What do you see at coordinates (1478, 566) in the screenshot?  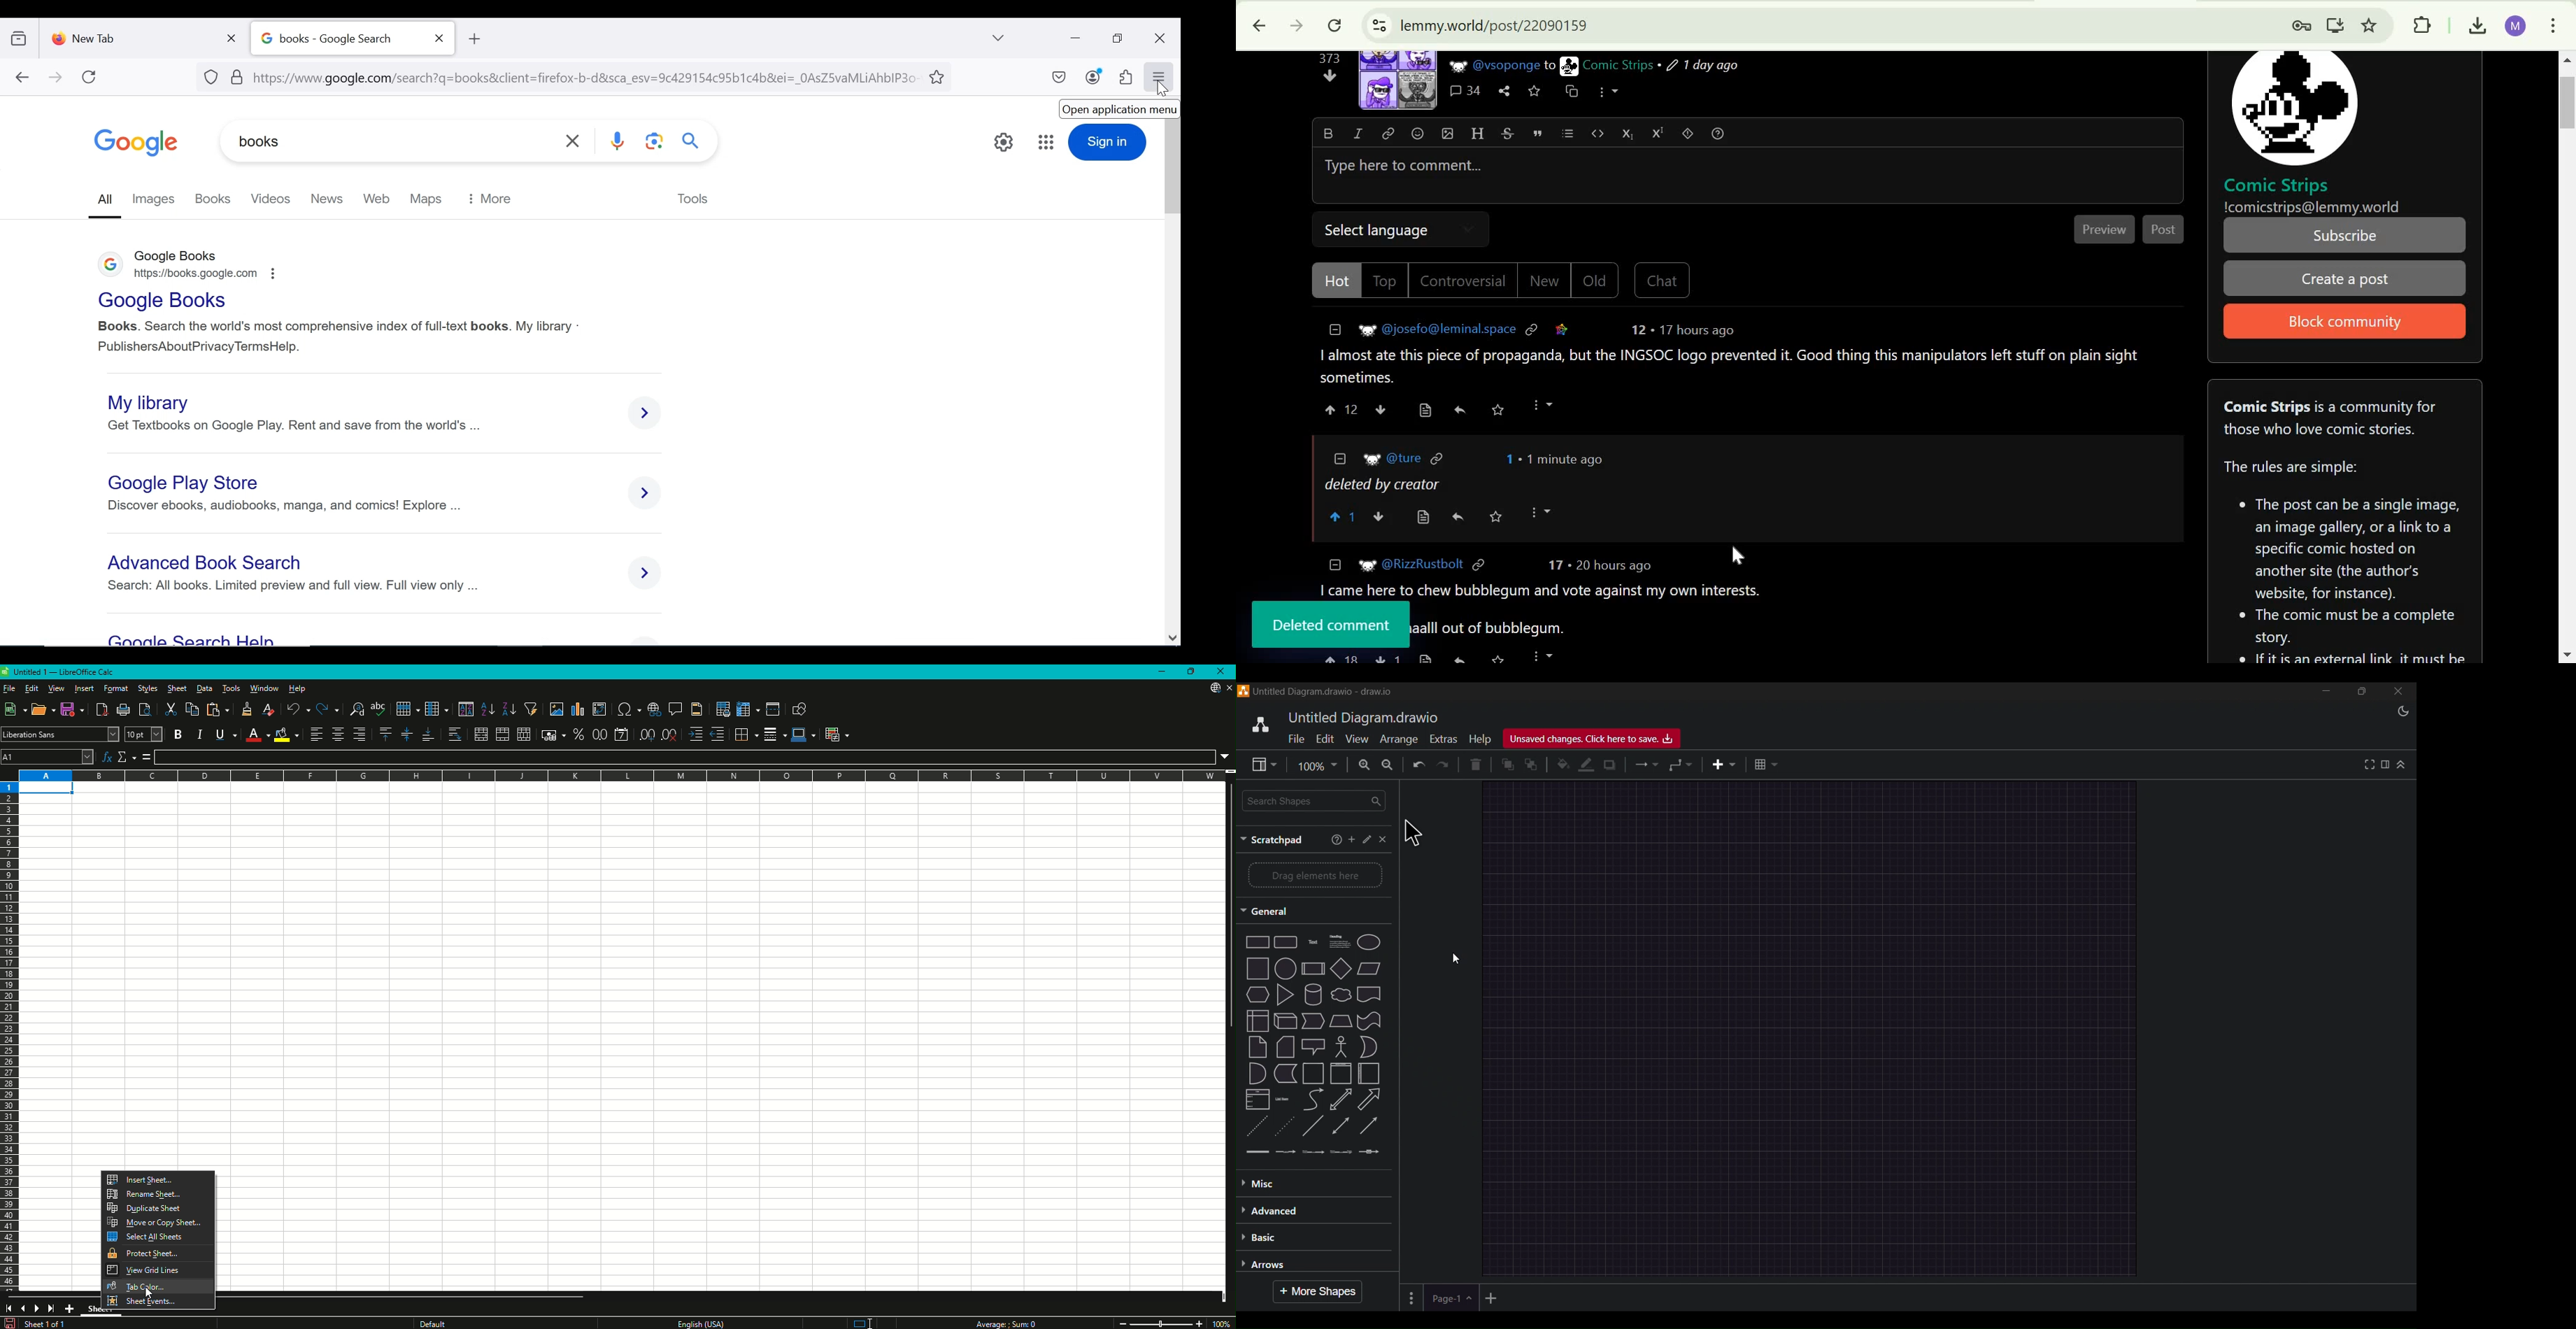 I see `link` at bounding box center [1478, 566].